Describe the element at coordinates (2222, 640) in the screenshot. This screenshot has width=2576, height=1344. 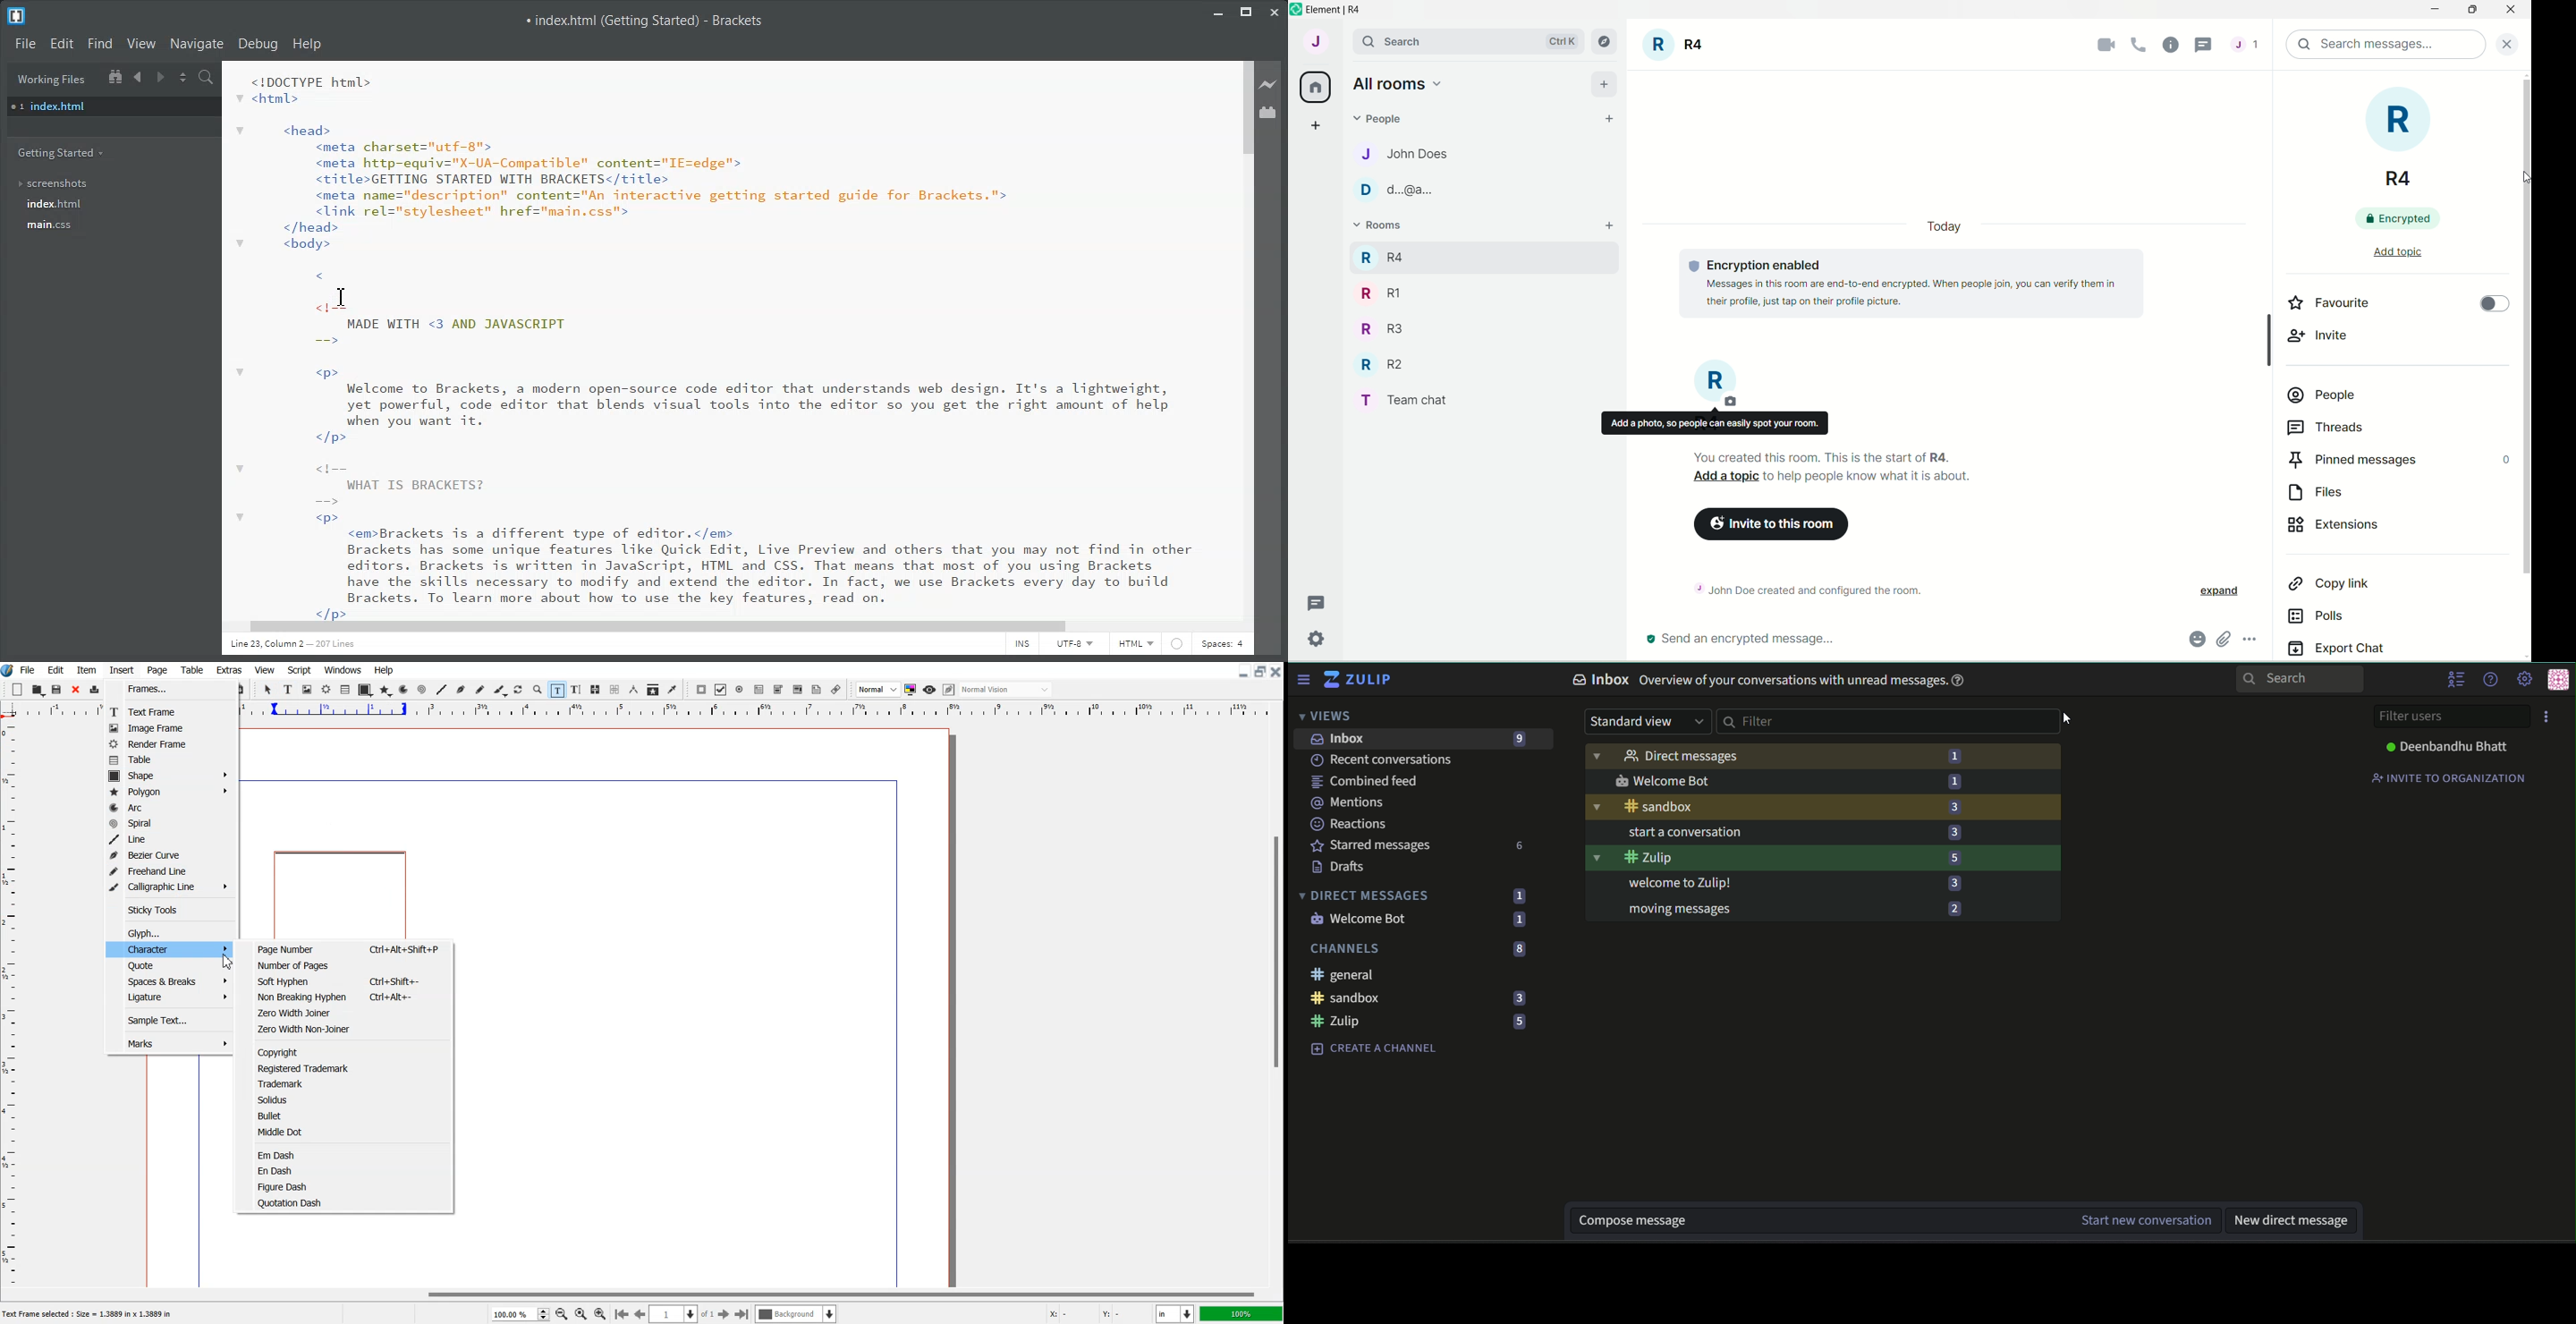
I see `attachments` at that location.